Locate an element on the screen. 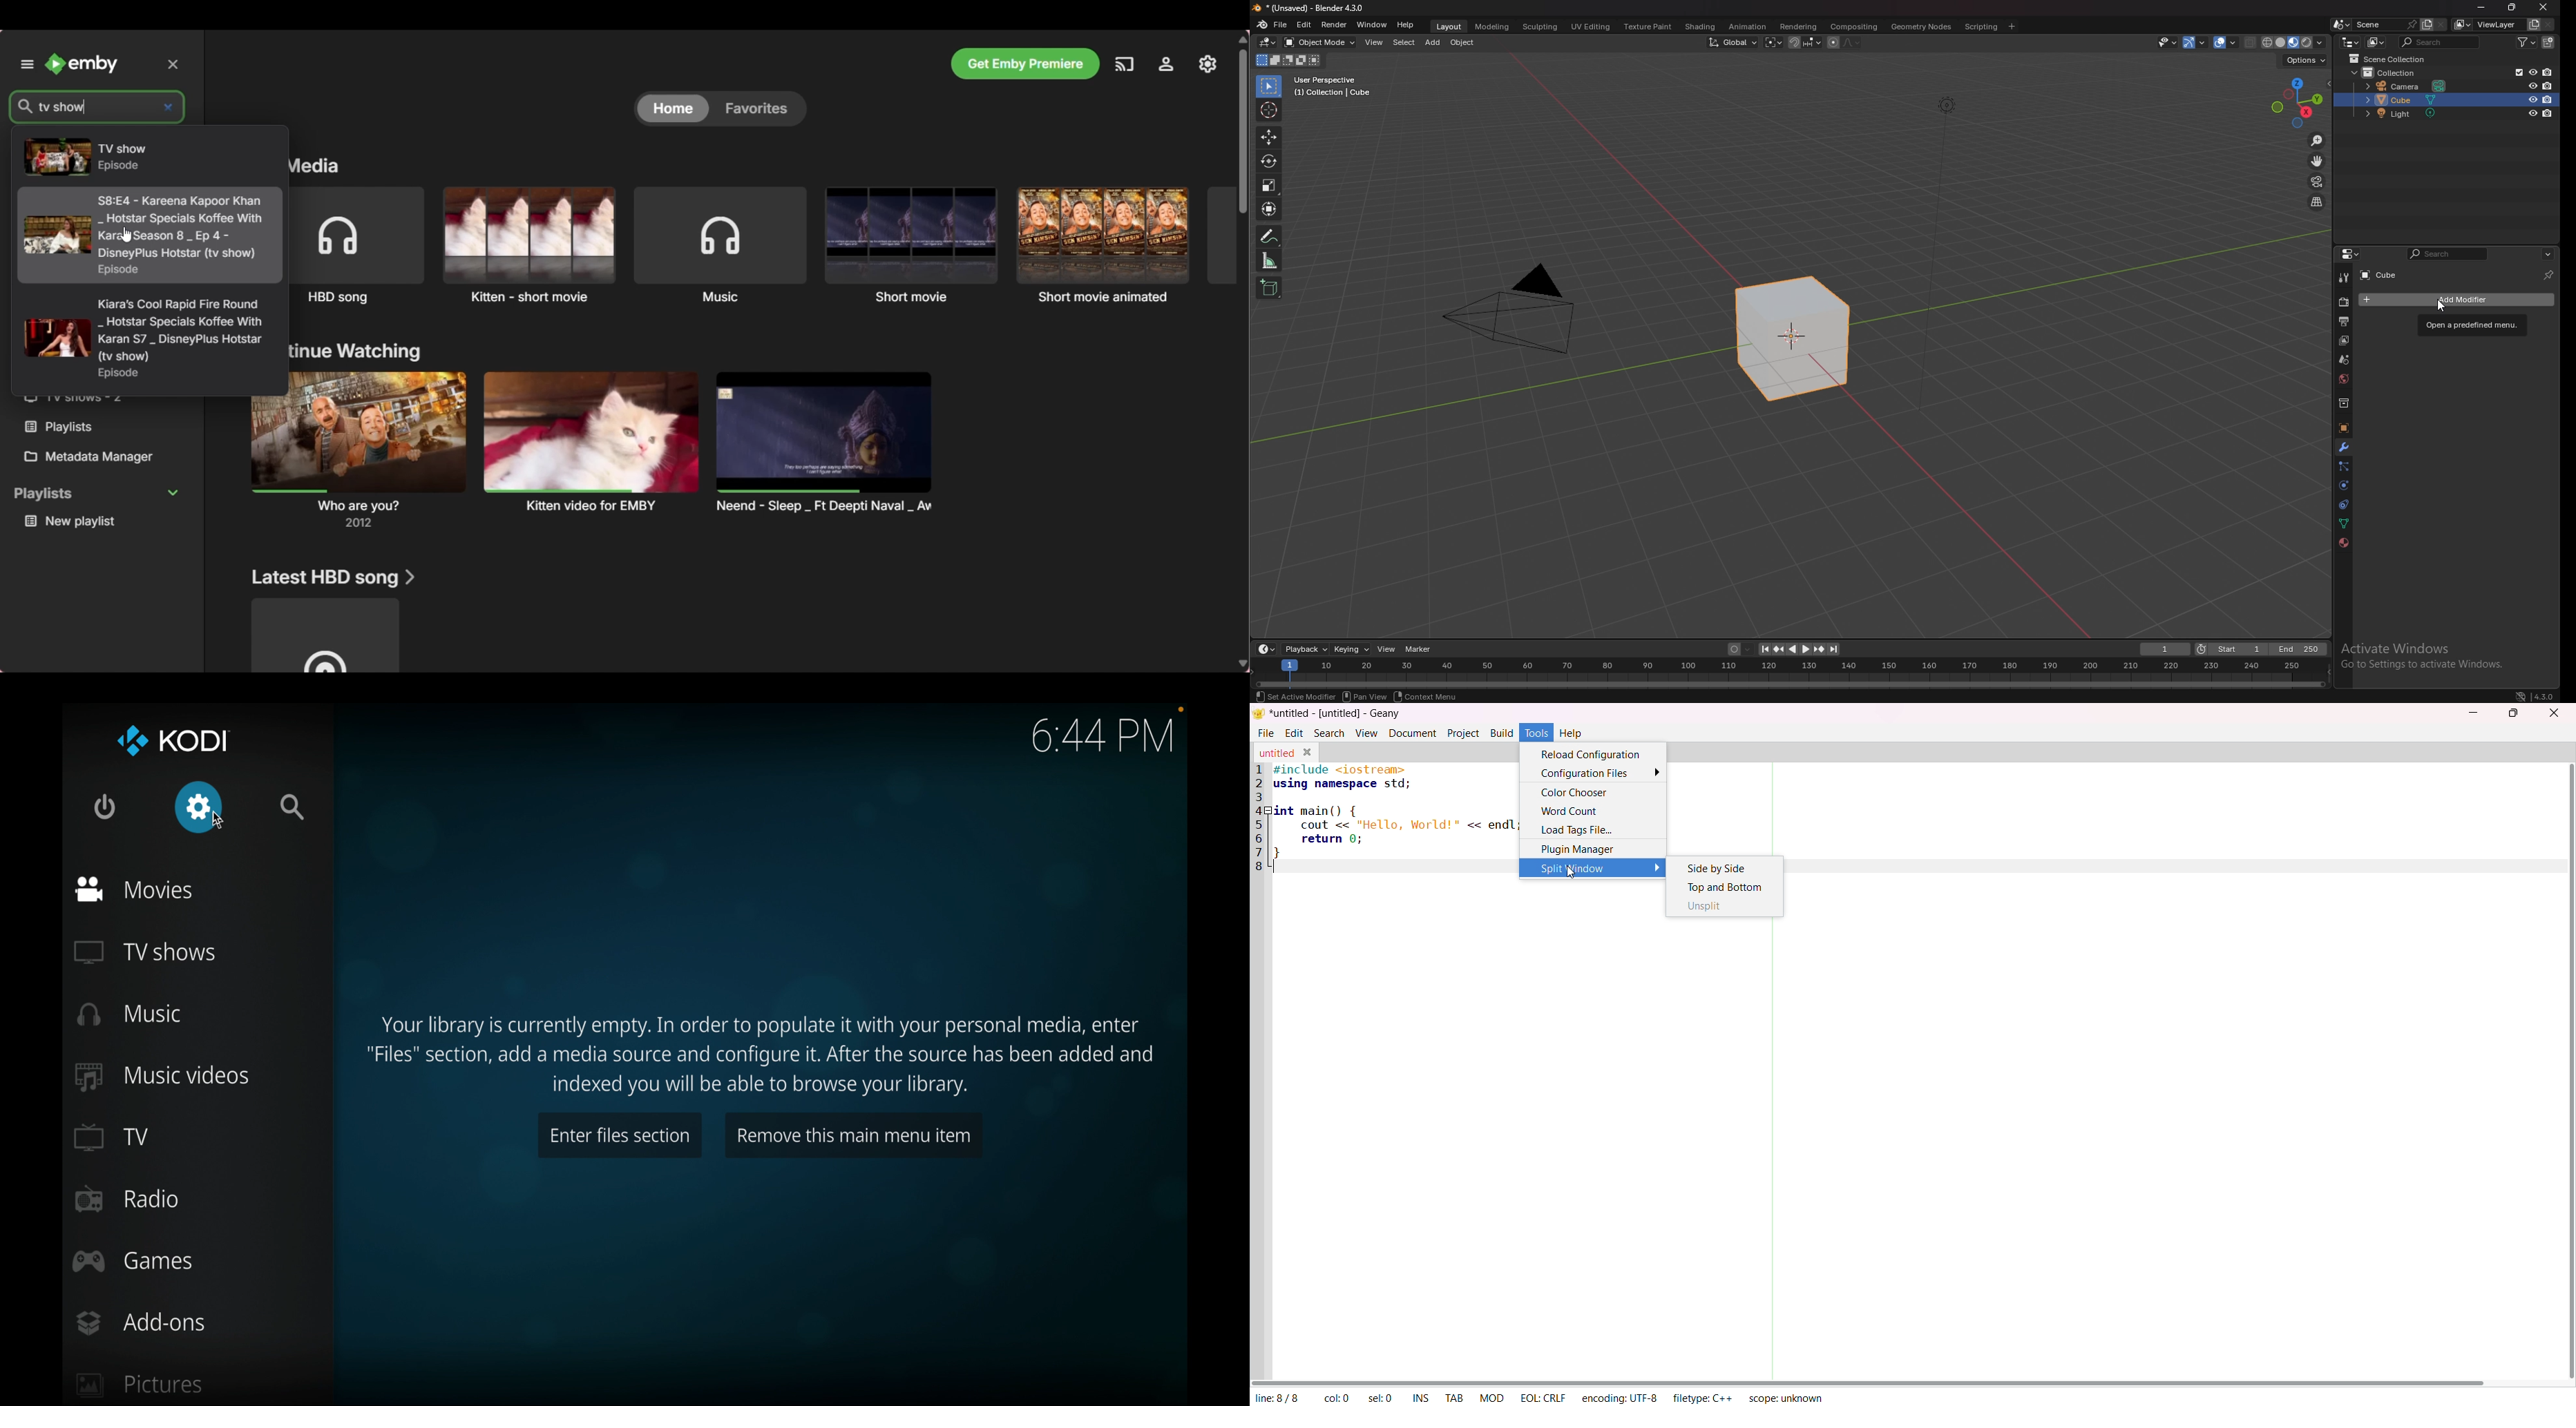  selected is located at coordinates (1382, 1397).